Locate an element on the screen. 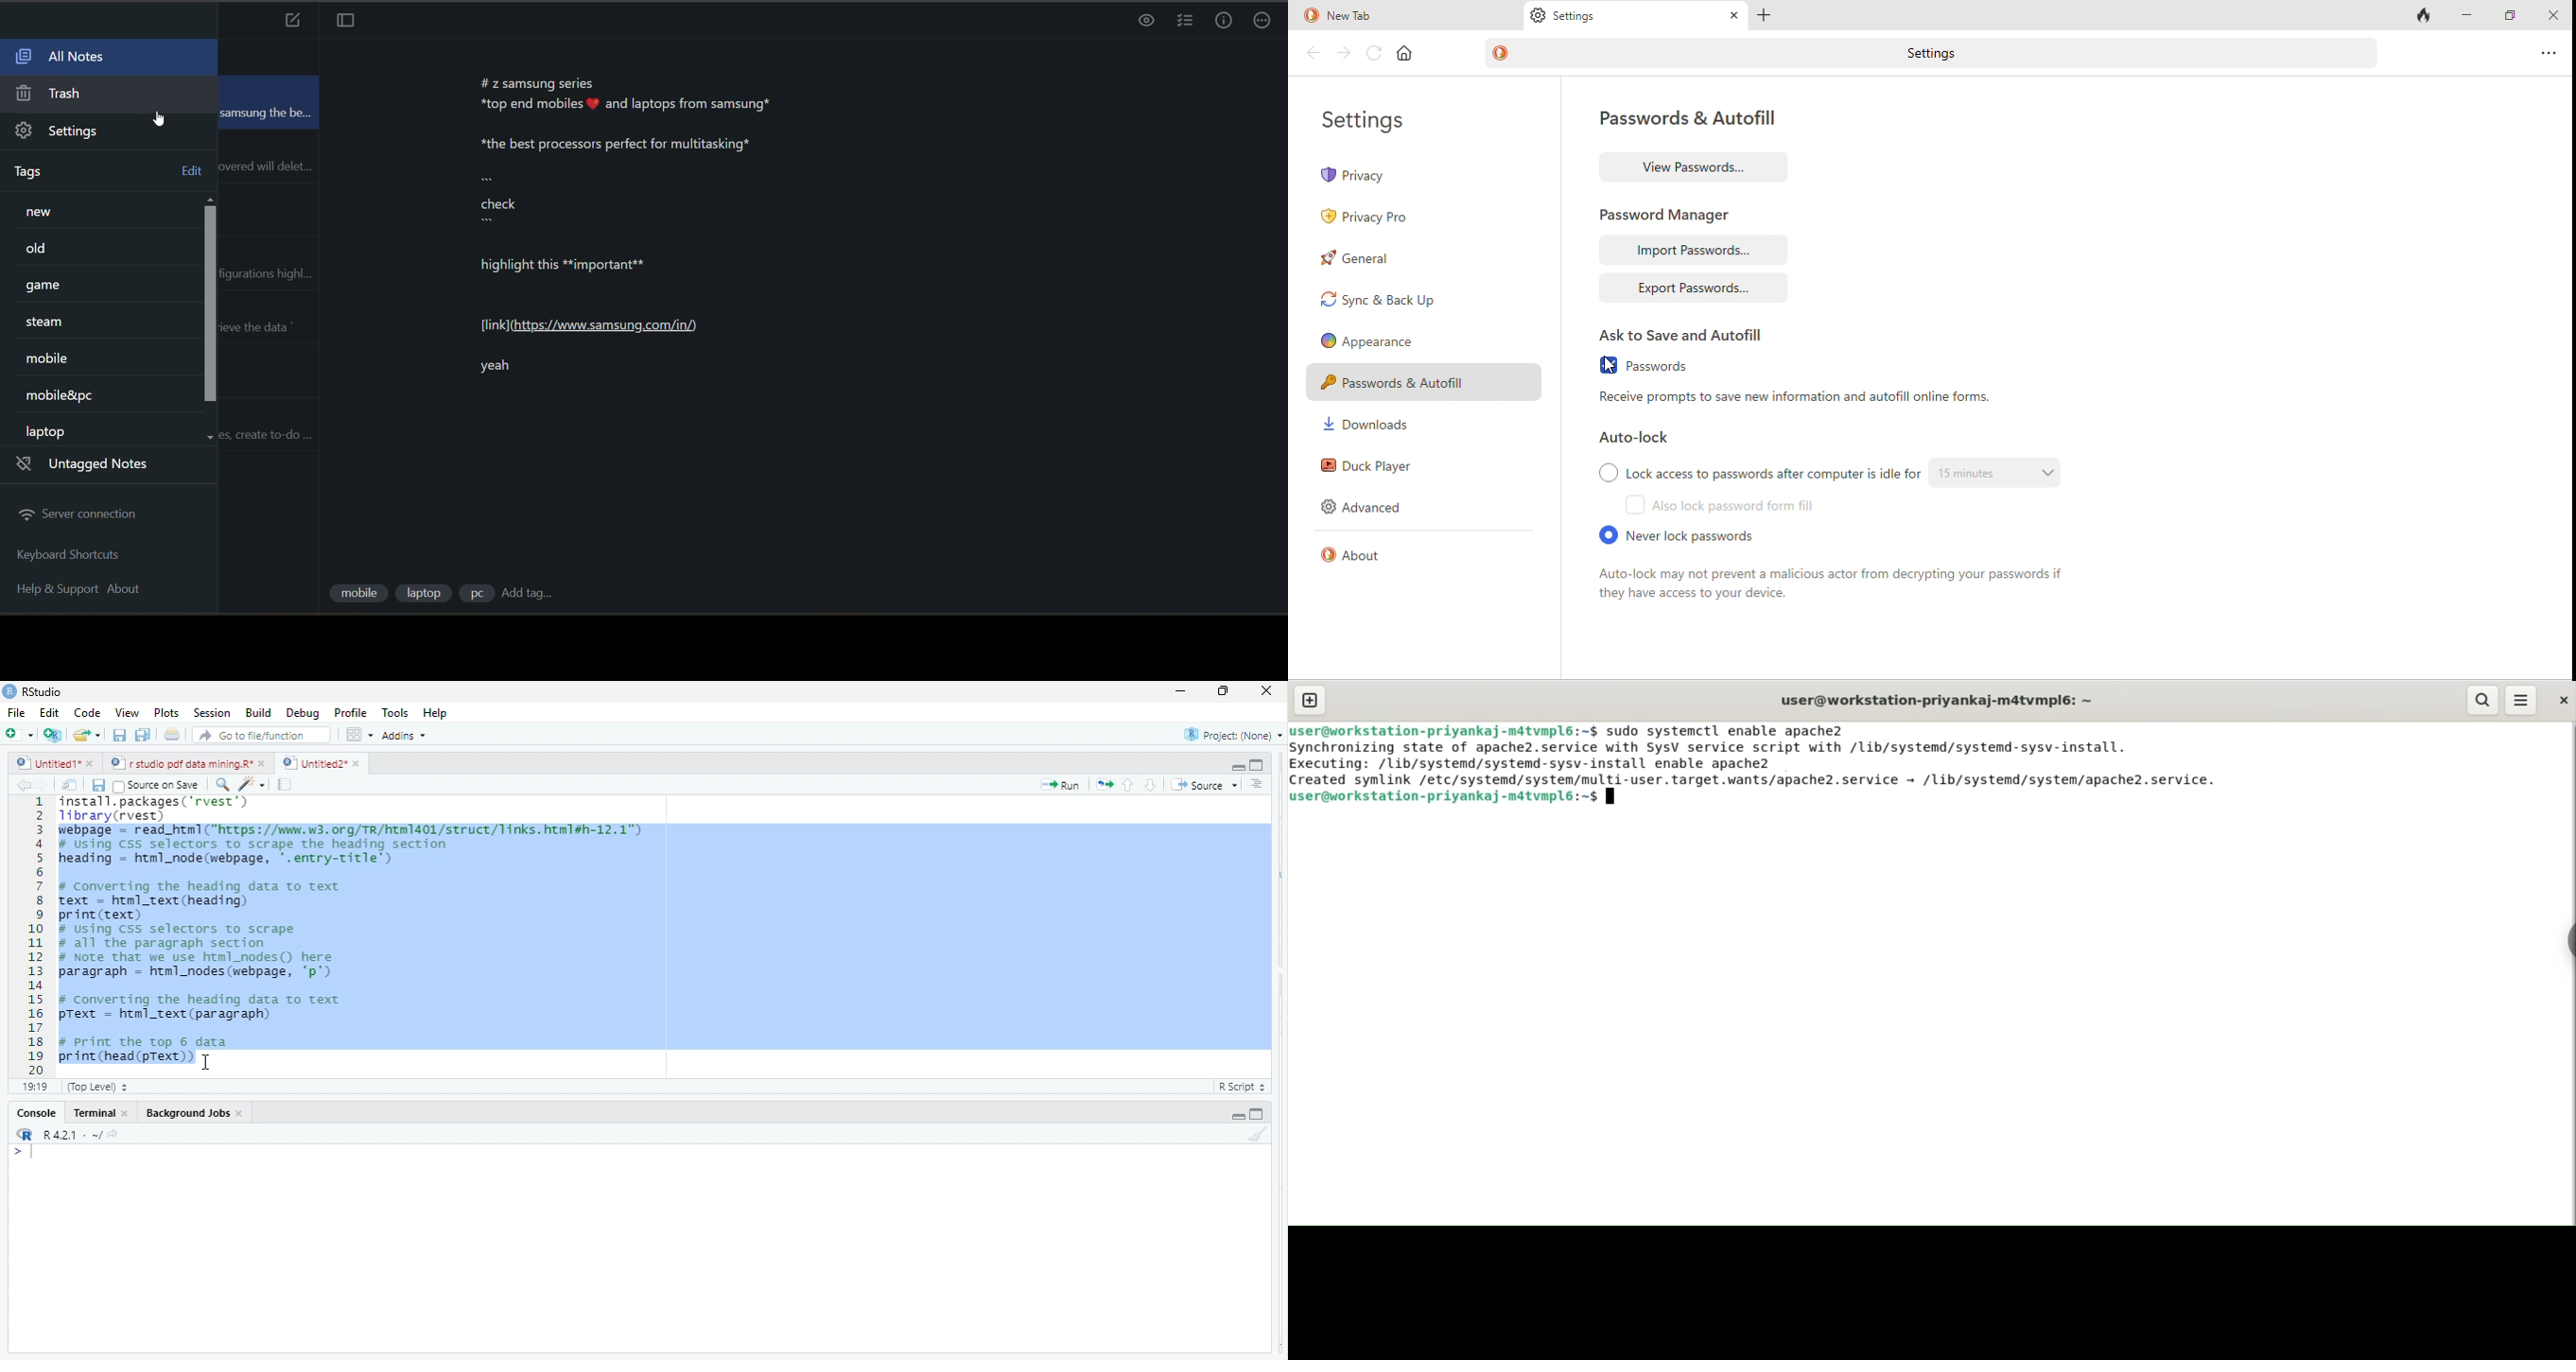  1
2
3
a
5
6
7
H
9
10
11
12
13
14
15
16
17
18
19
20 is located at coordinates (36, 935).